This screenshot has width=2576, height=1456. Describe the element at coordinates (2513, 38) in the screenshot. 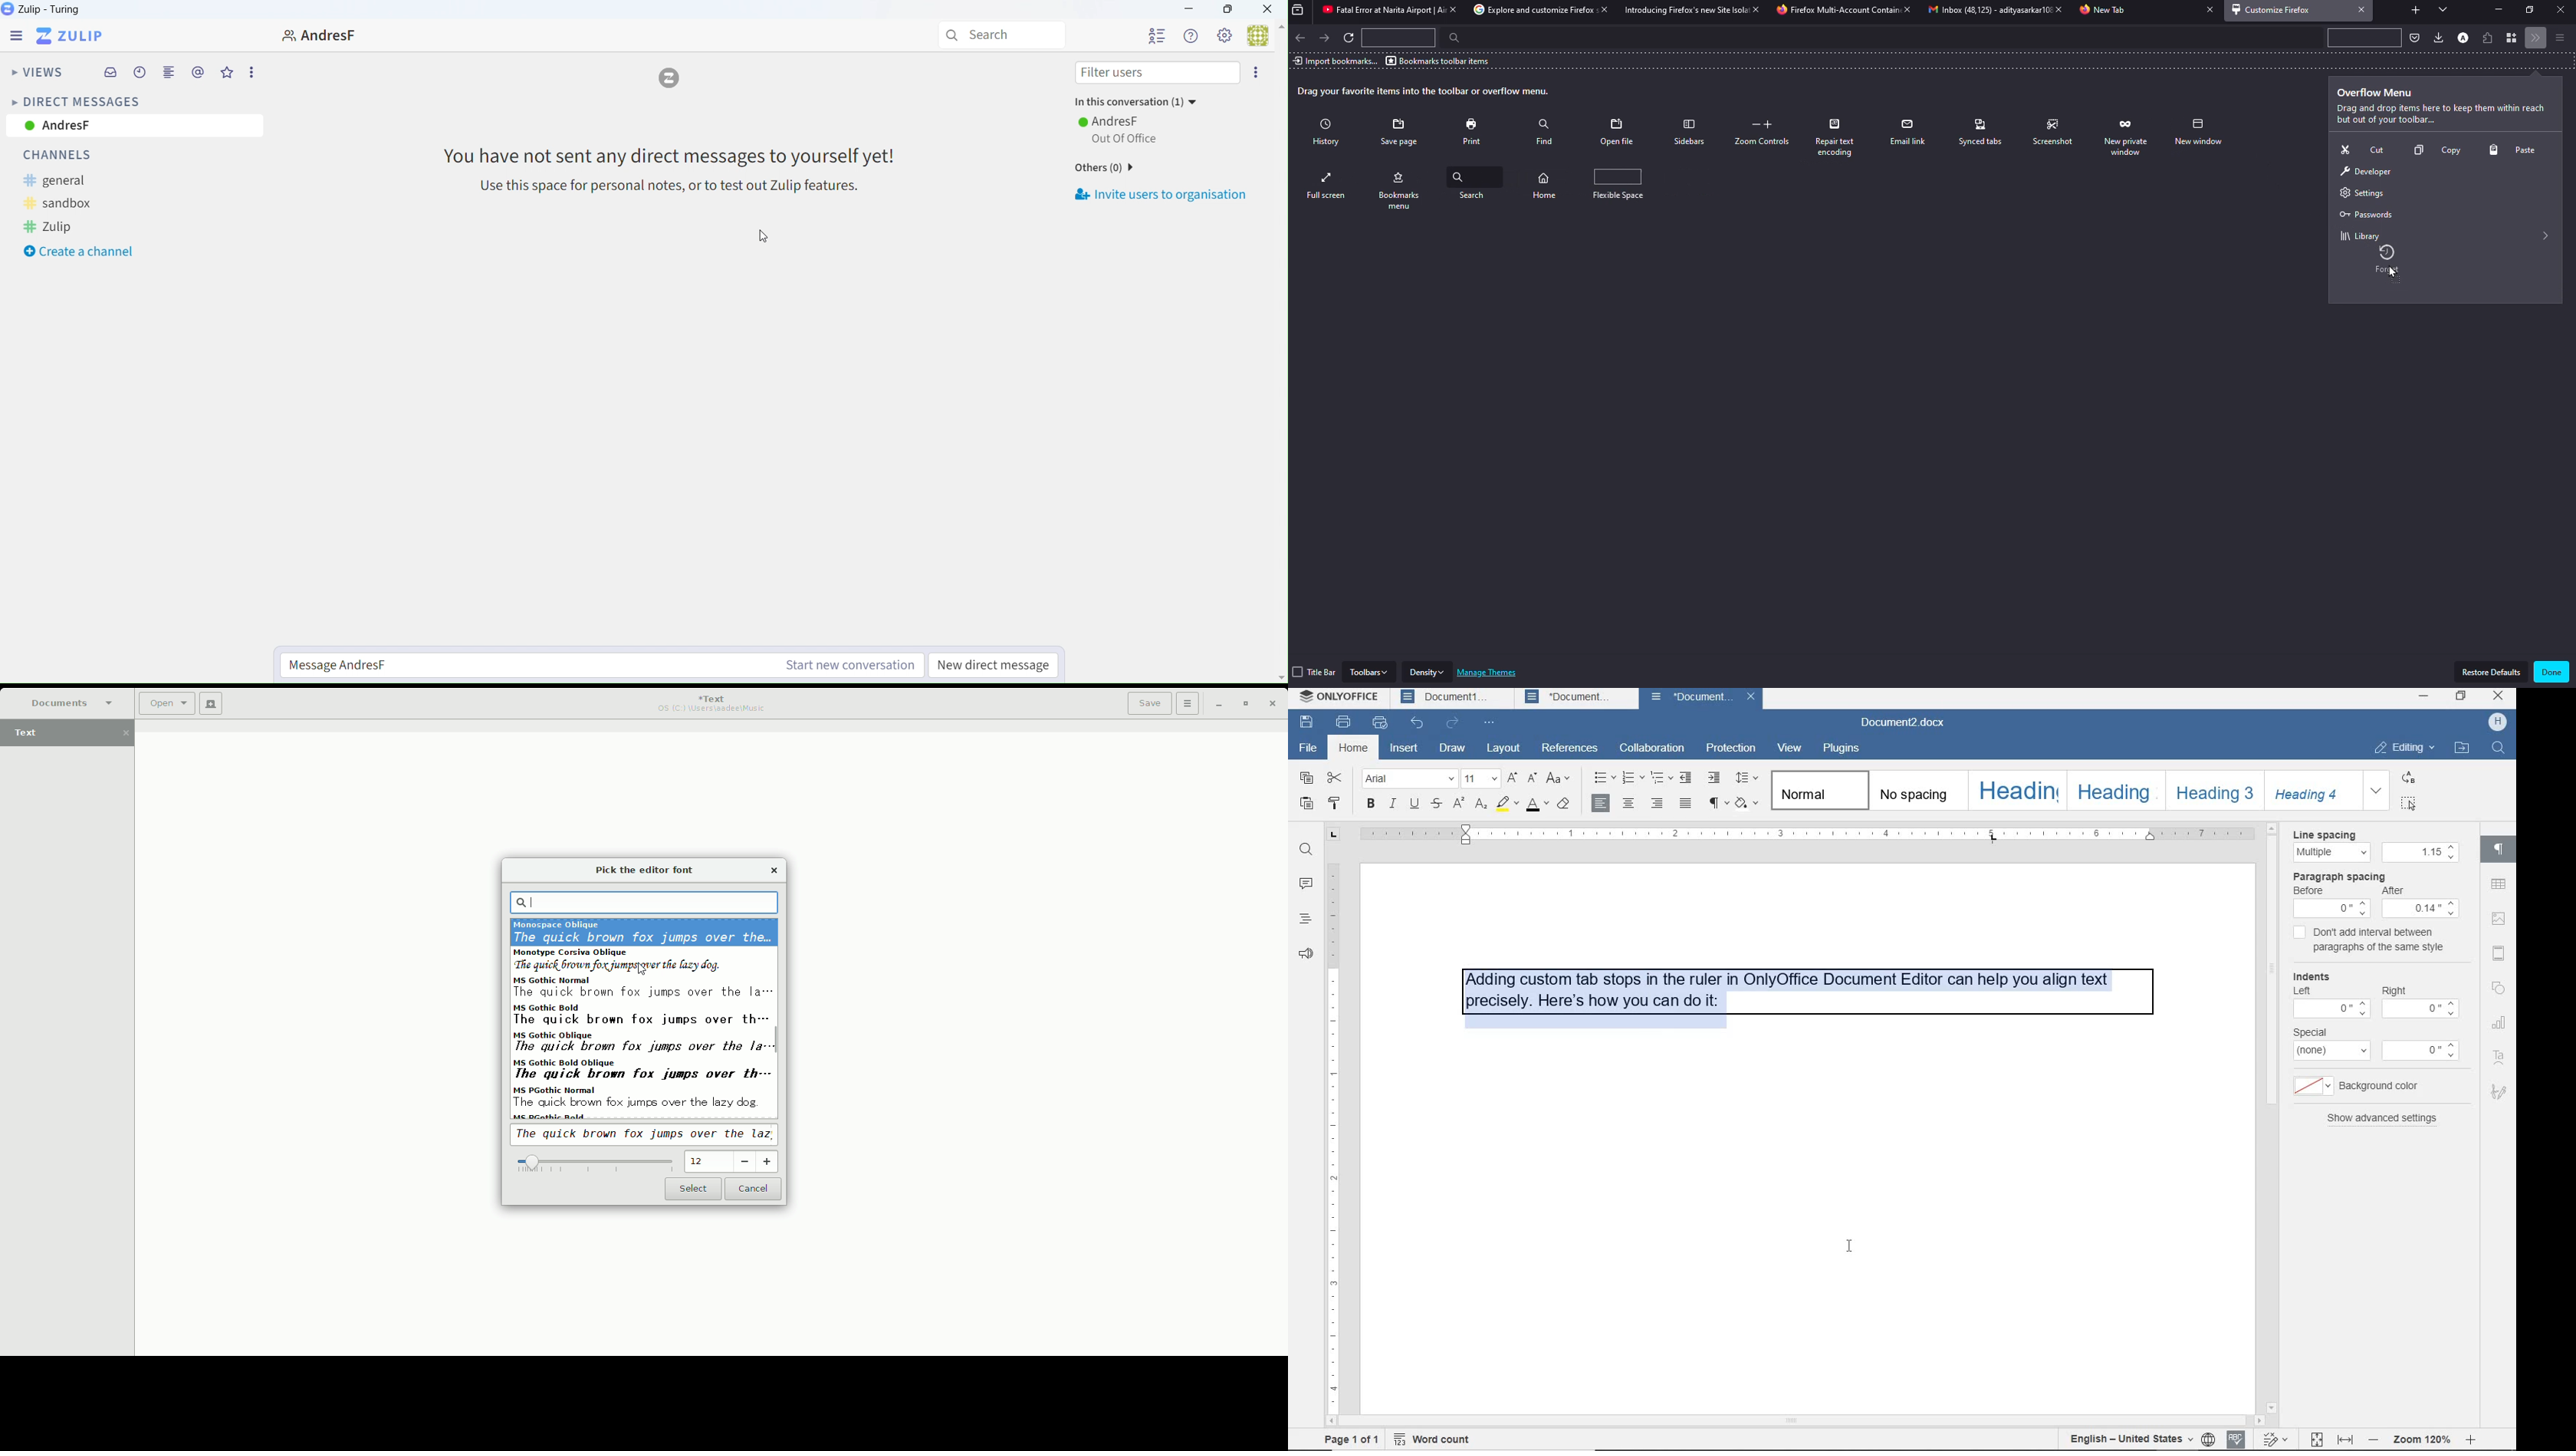

I see `container` at that location.